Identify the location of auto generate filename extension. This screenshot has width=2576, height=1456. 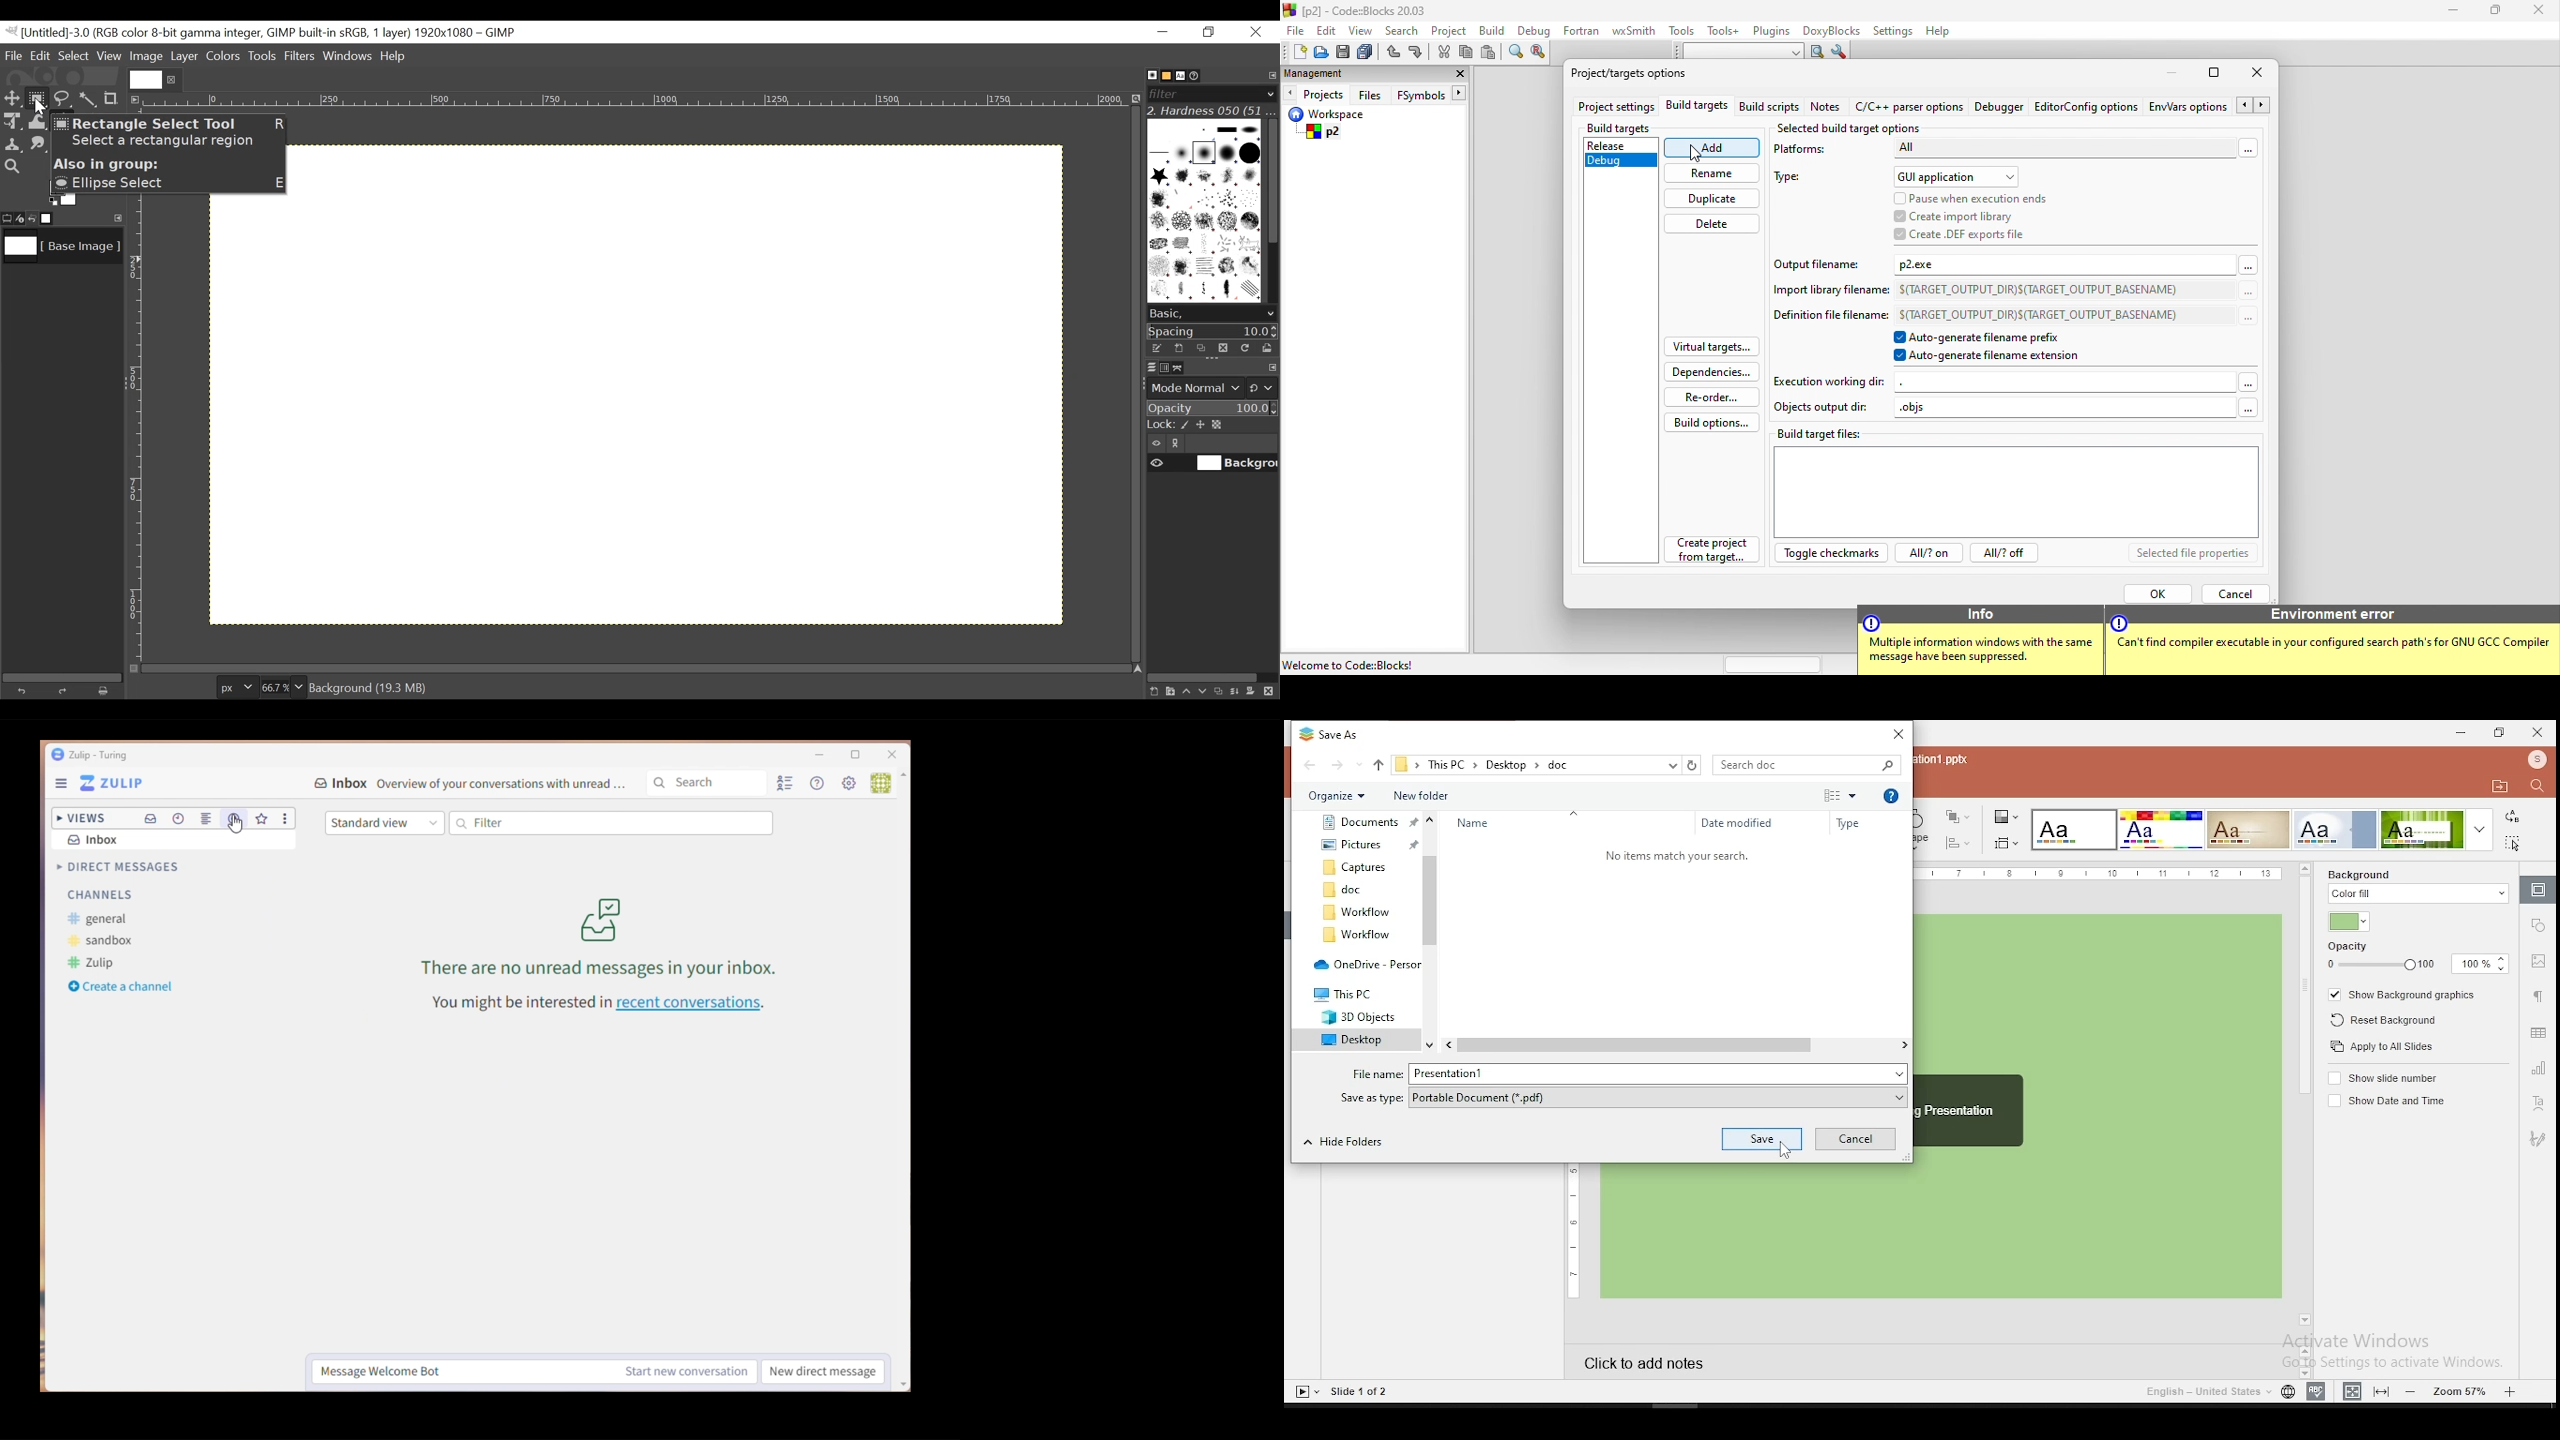
(1989, 358).